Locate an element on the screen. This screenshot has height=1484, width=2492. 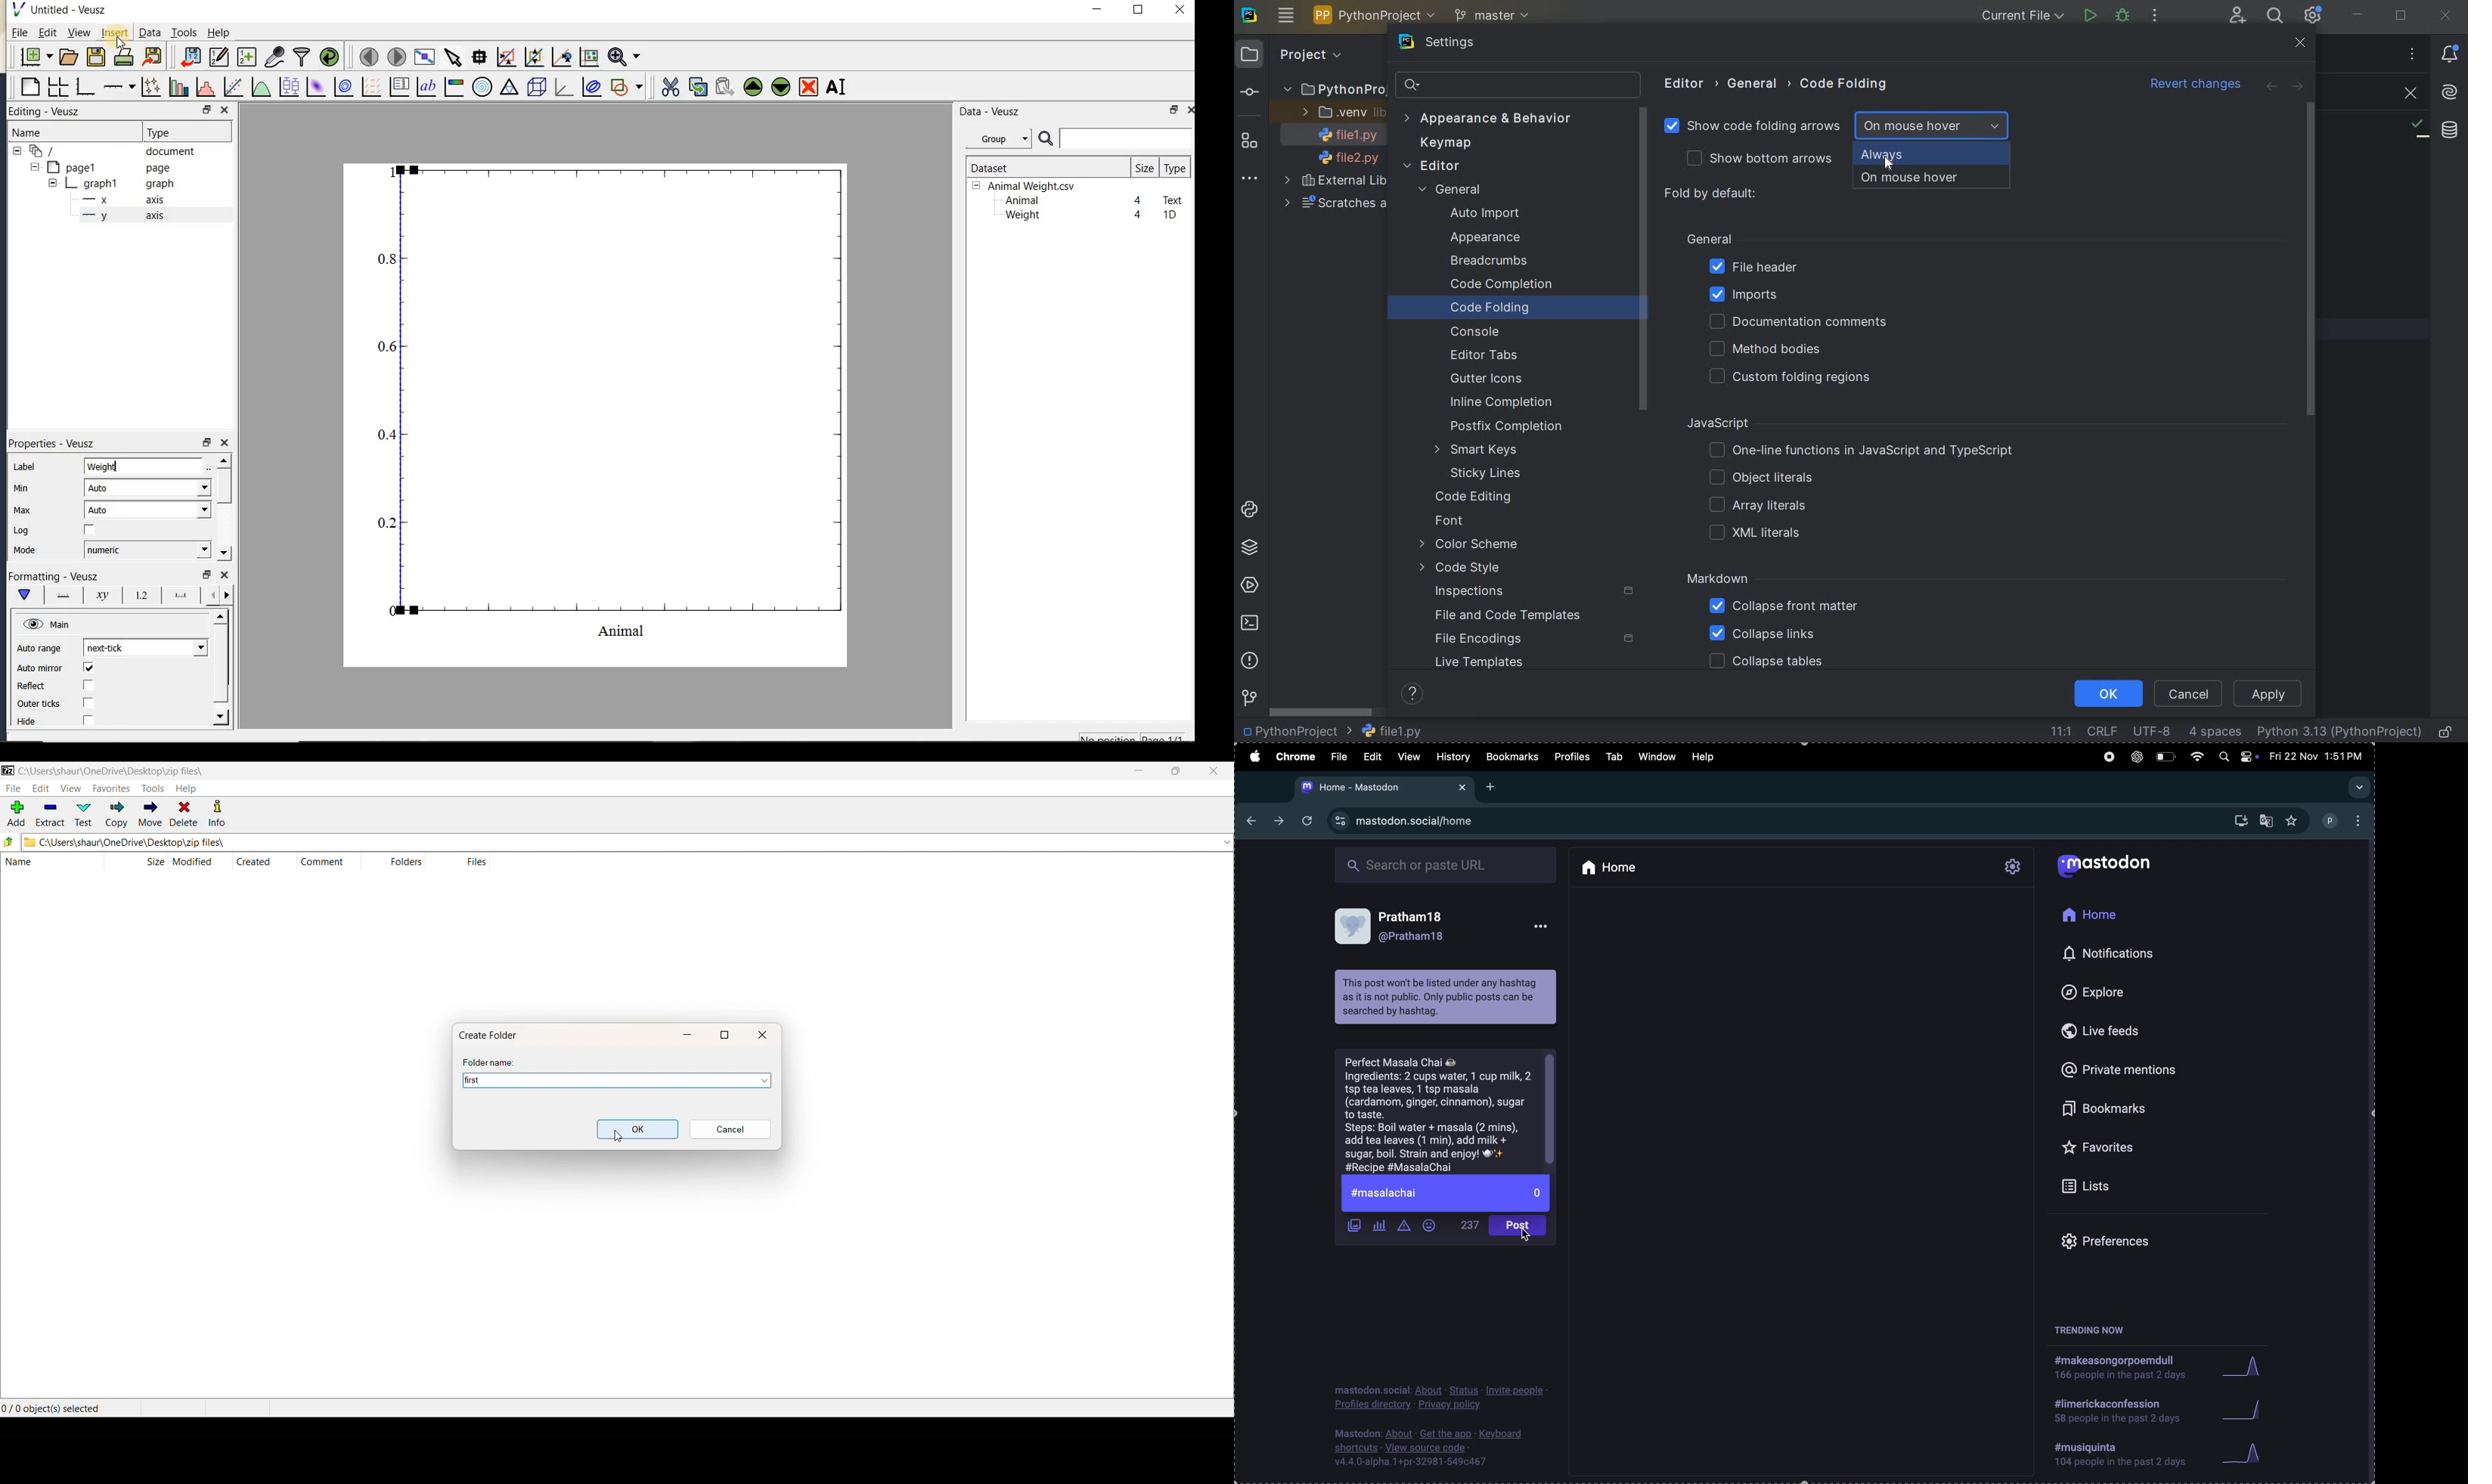
IDE AND PROJECT SETTINGS is located at coordinates (2315, 17).